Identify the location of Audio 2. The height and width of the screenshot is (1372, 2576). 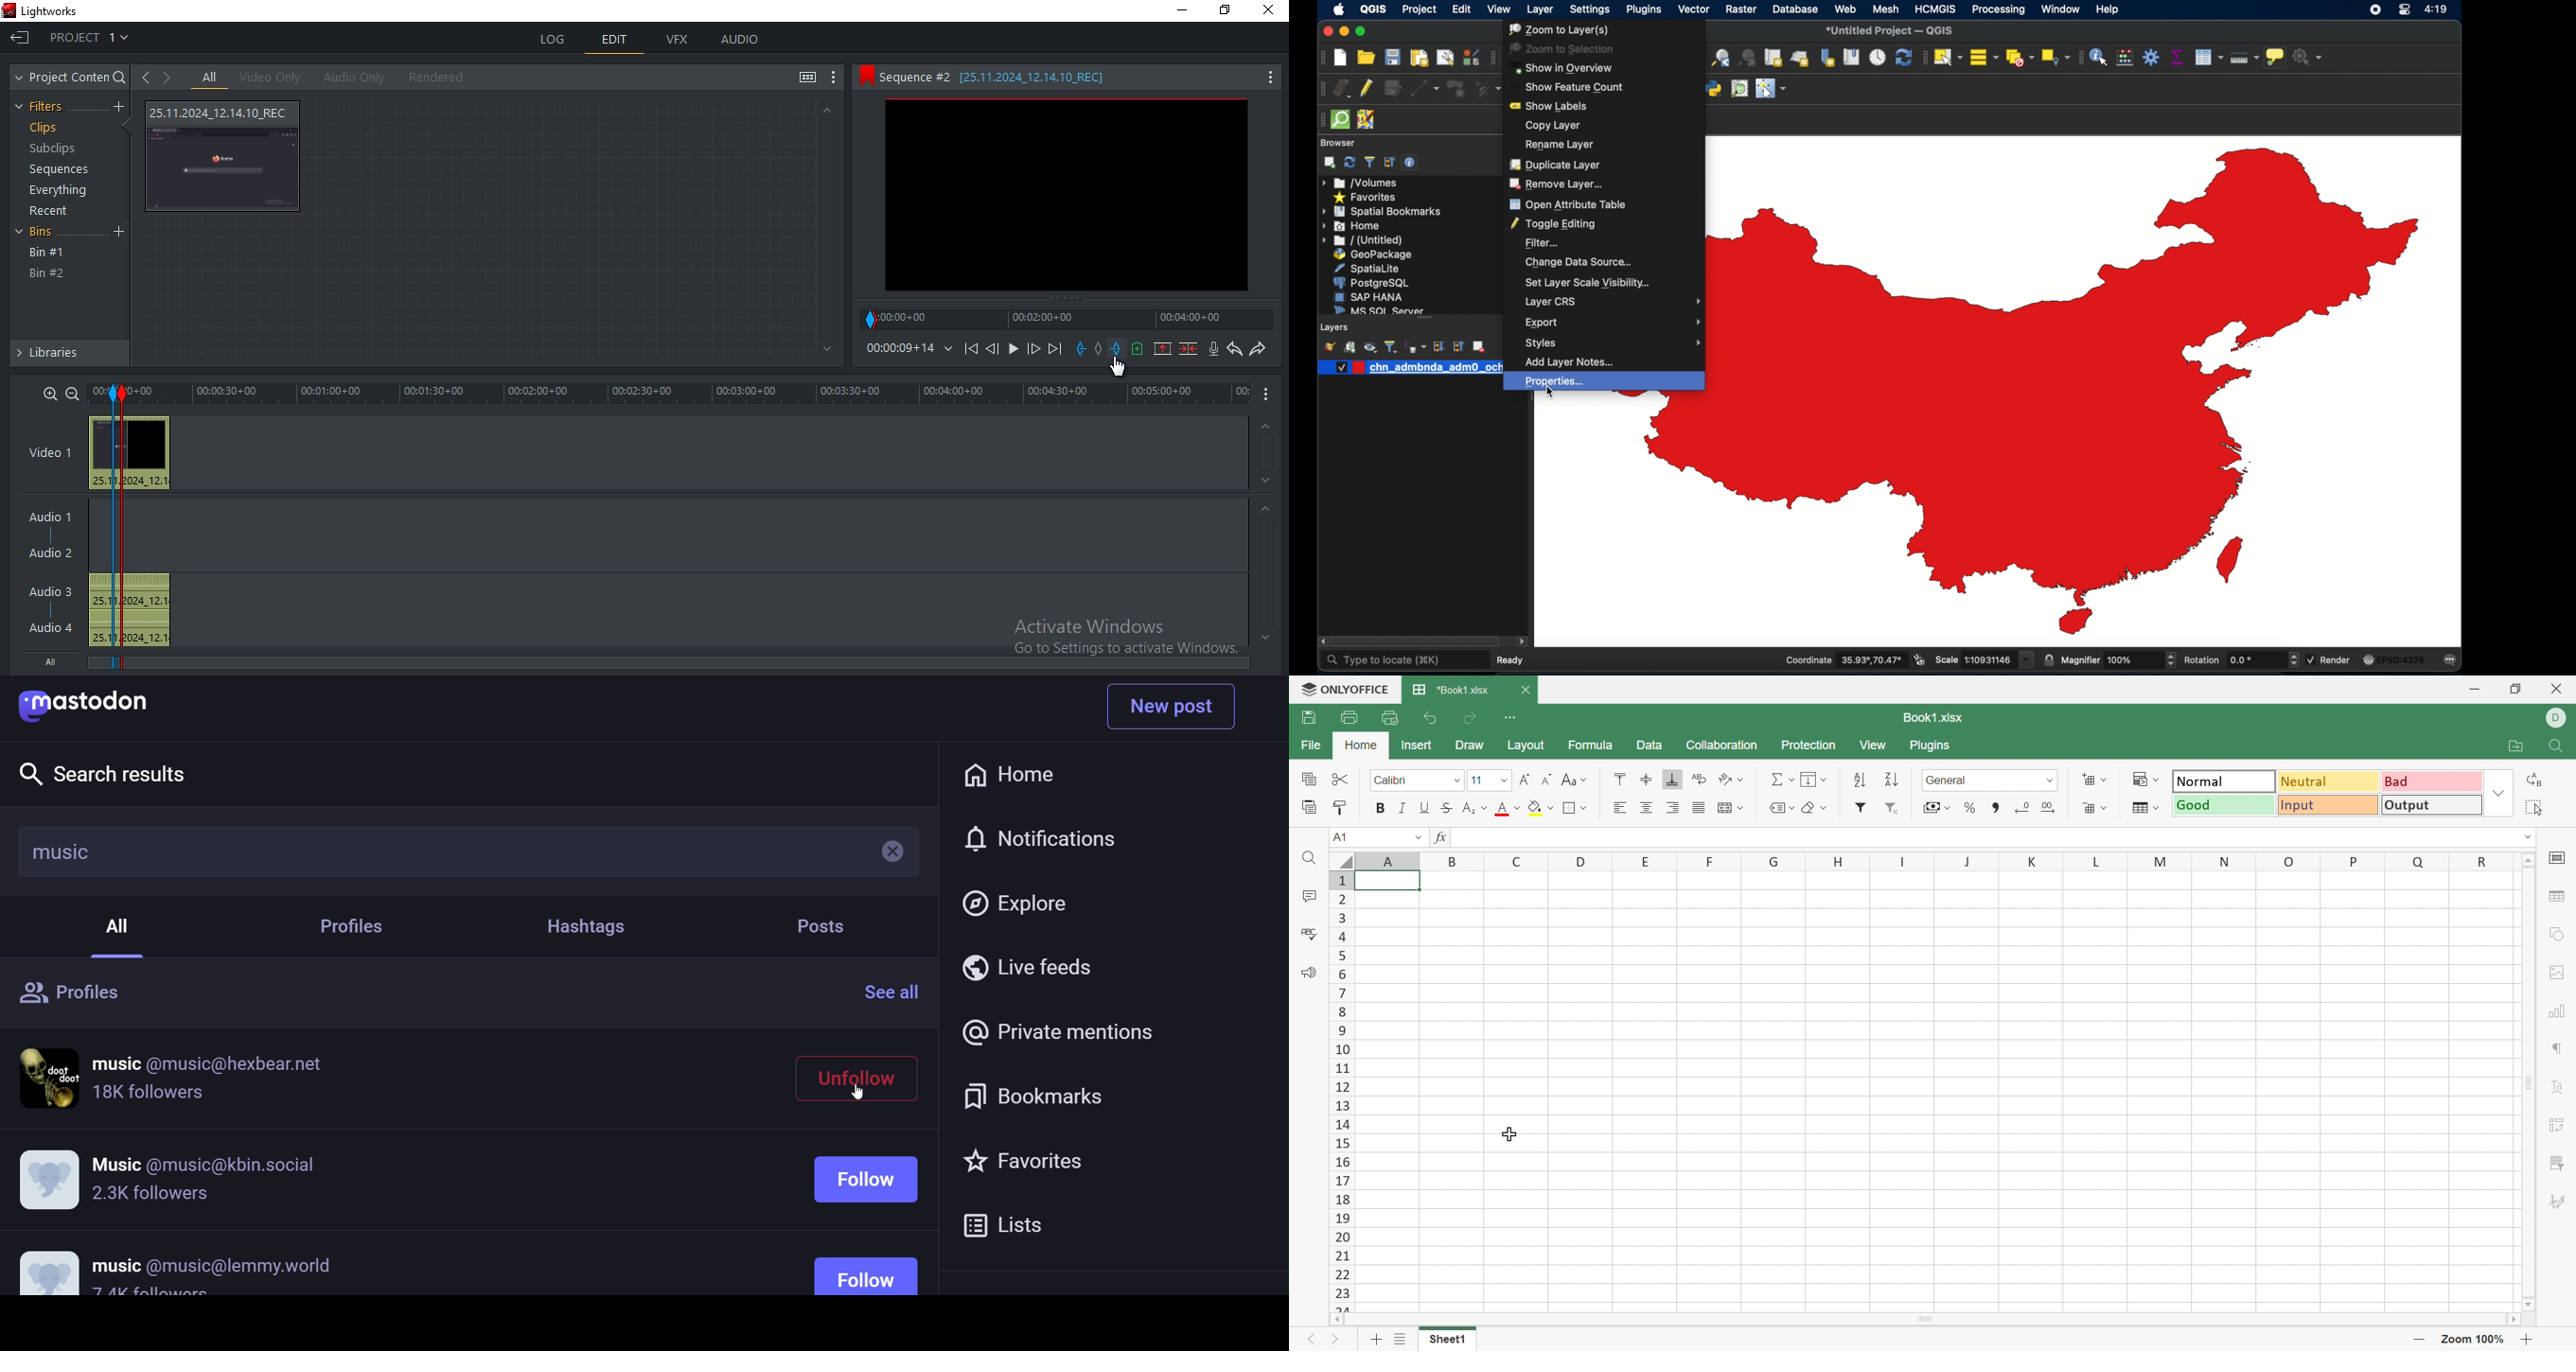
(58, 553).